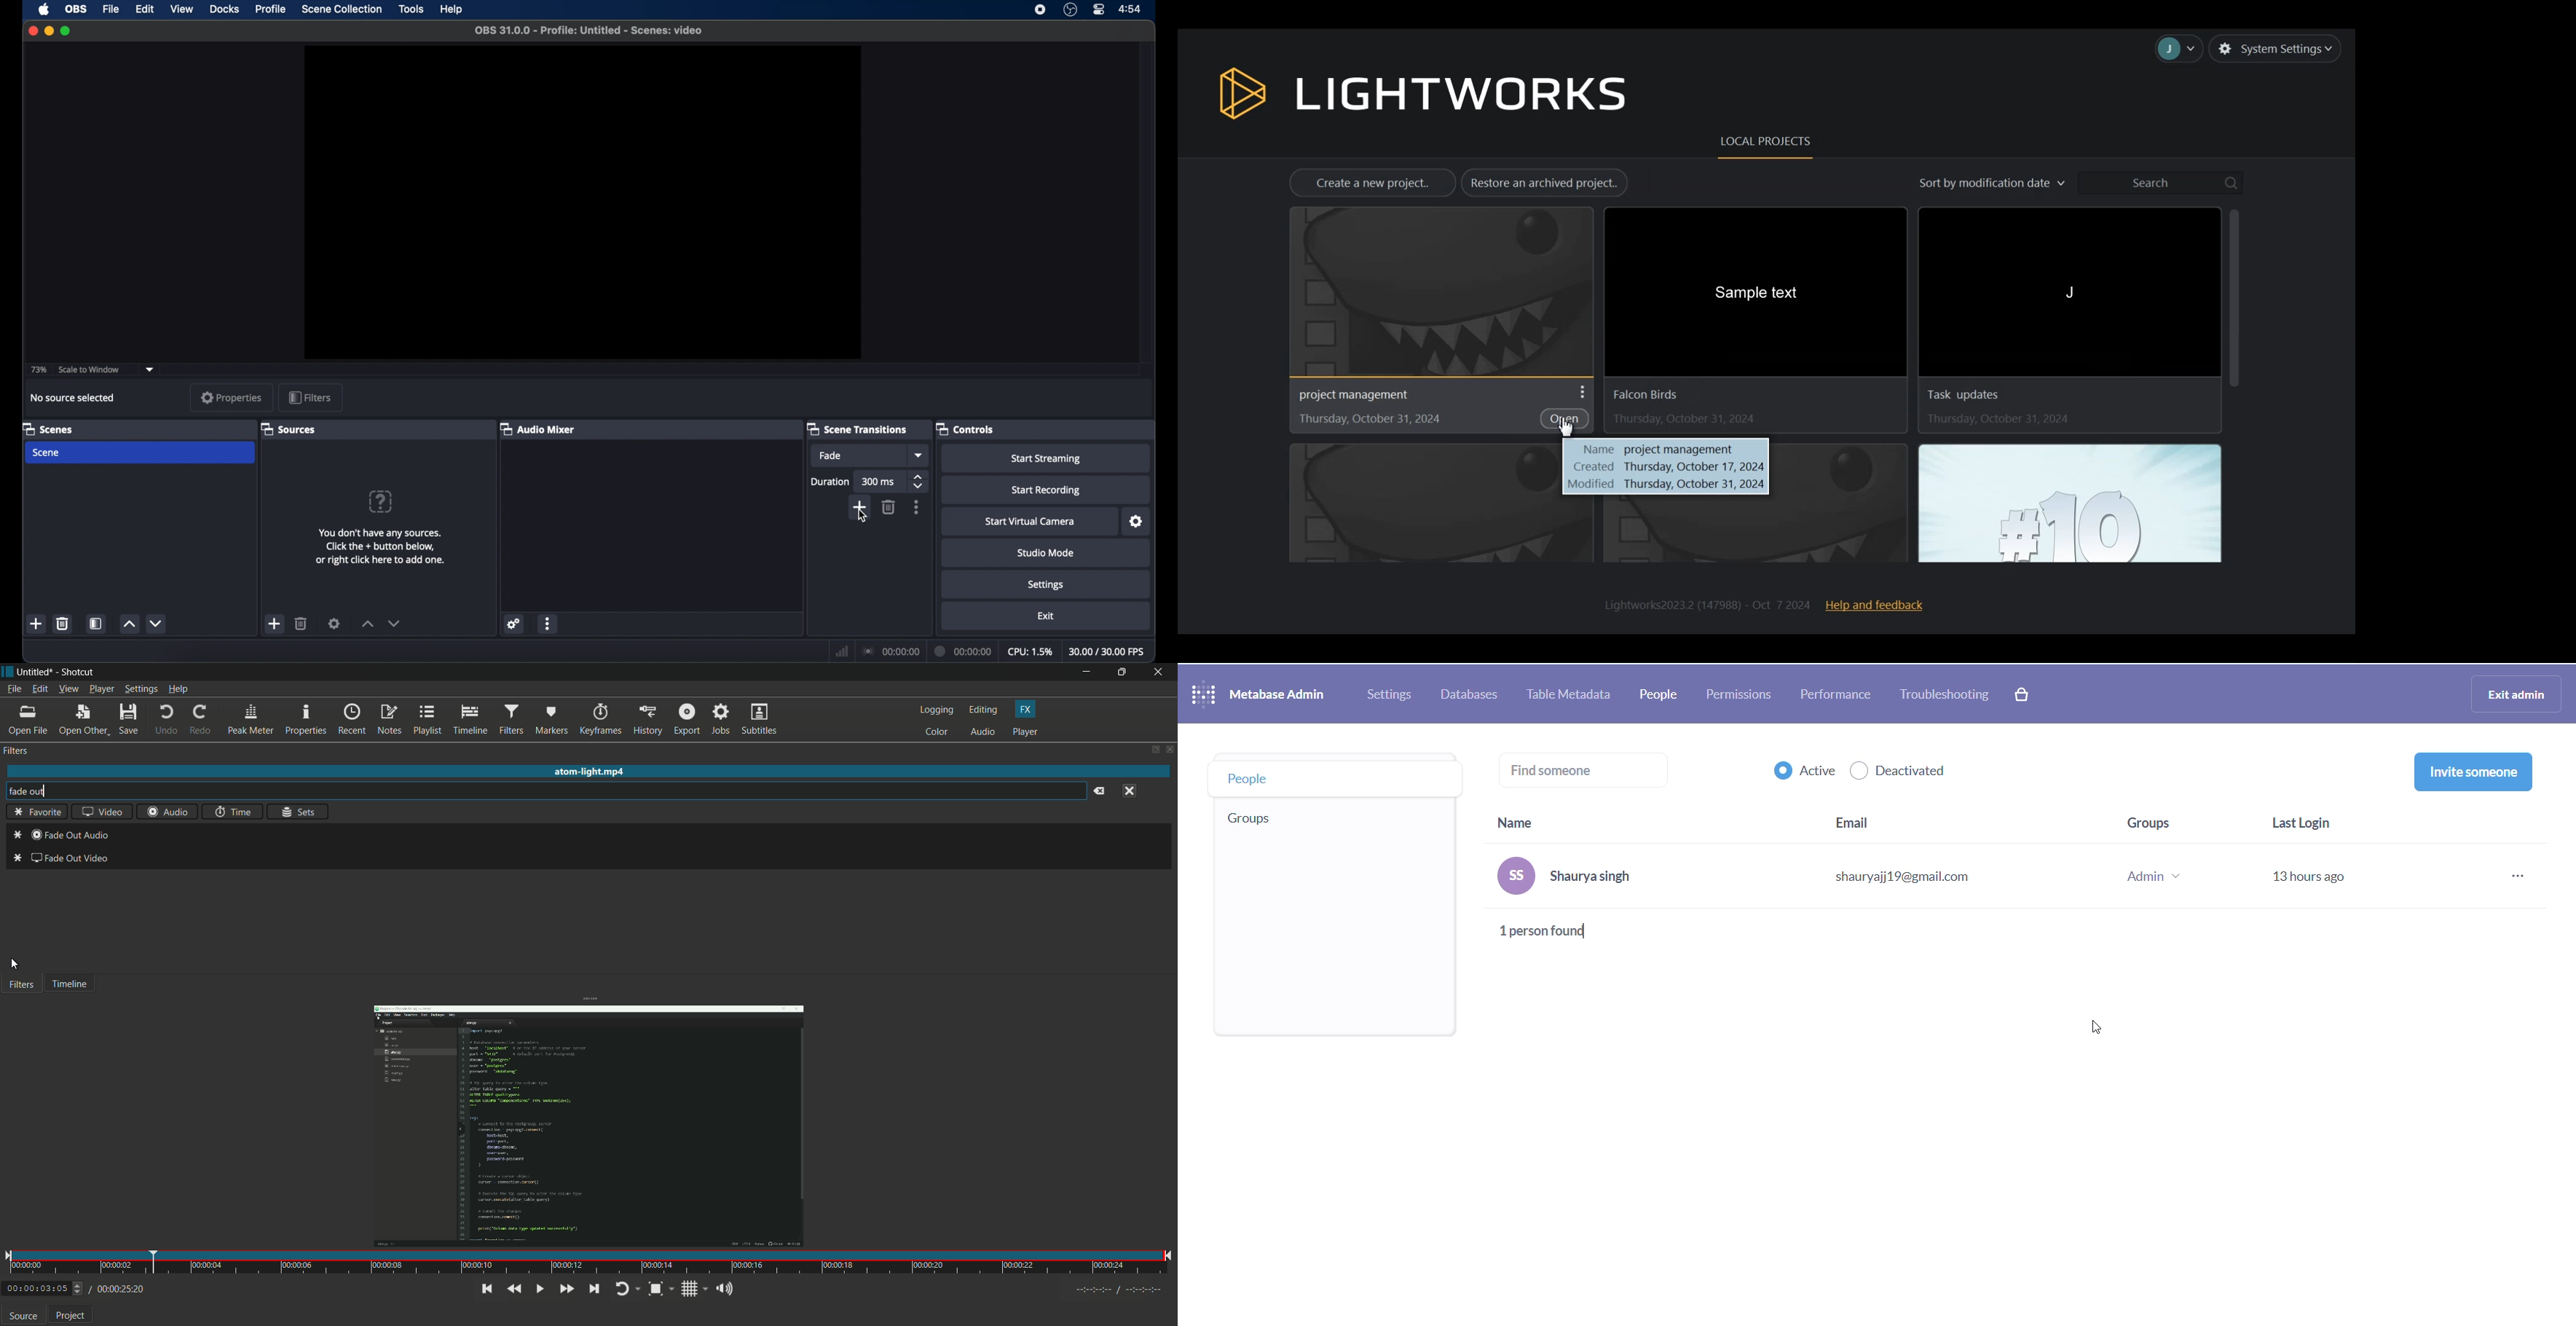 This screenshot has height=1344, width=2576. Describe the element at coordinates (1357, 395) in the screenshot. I see `Project Management` at that location.